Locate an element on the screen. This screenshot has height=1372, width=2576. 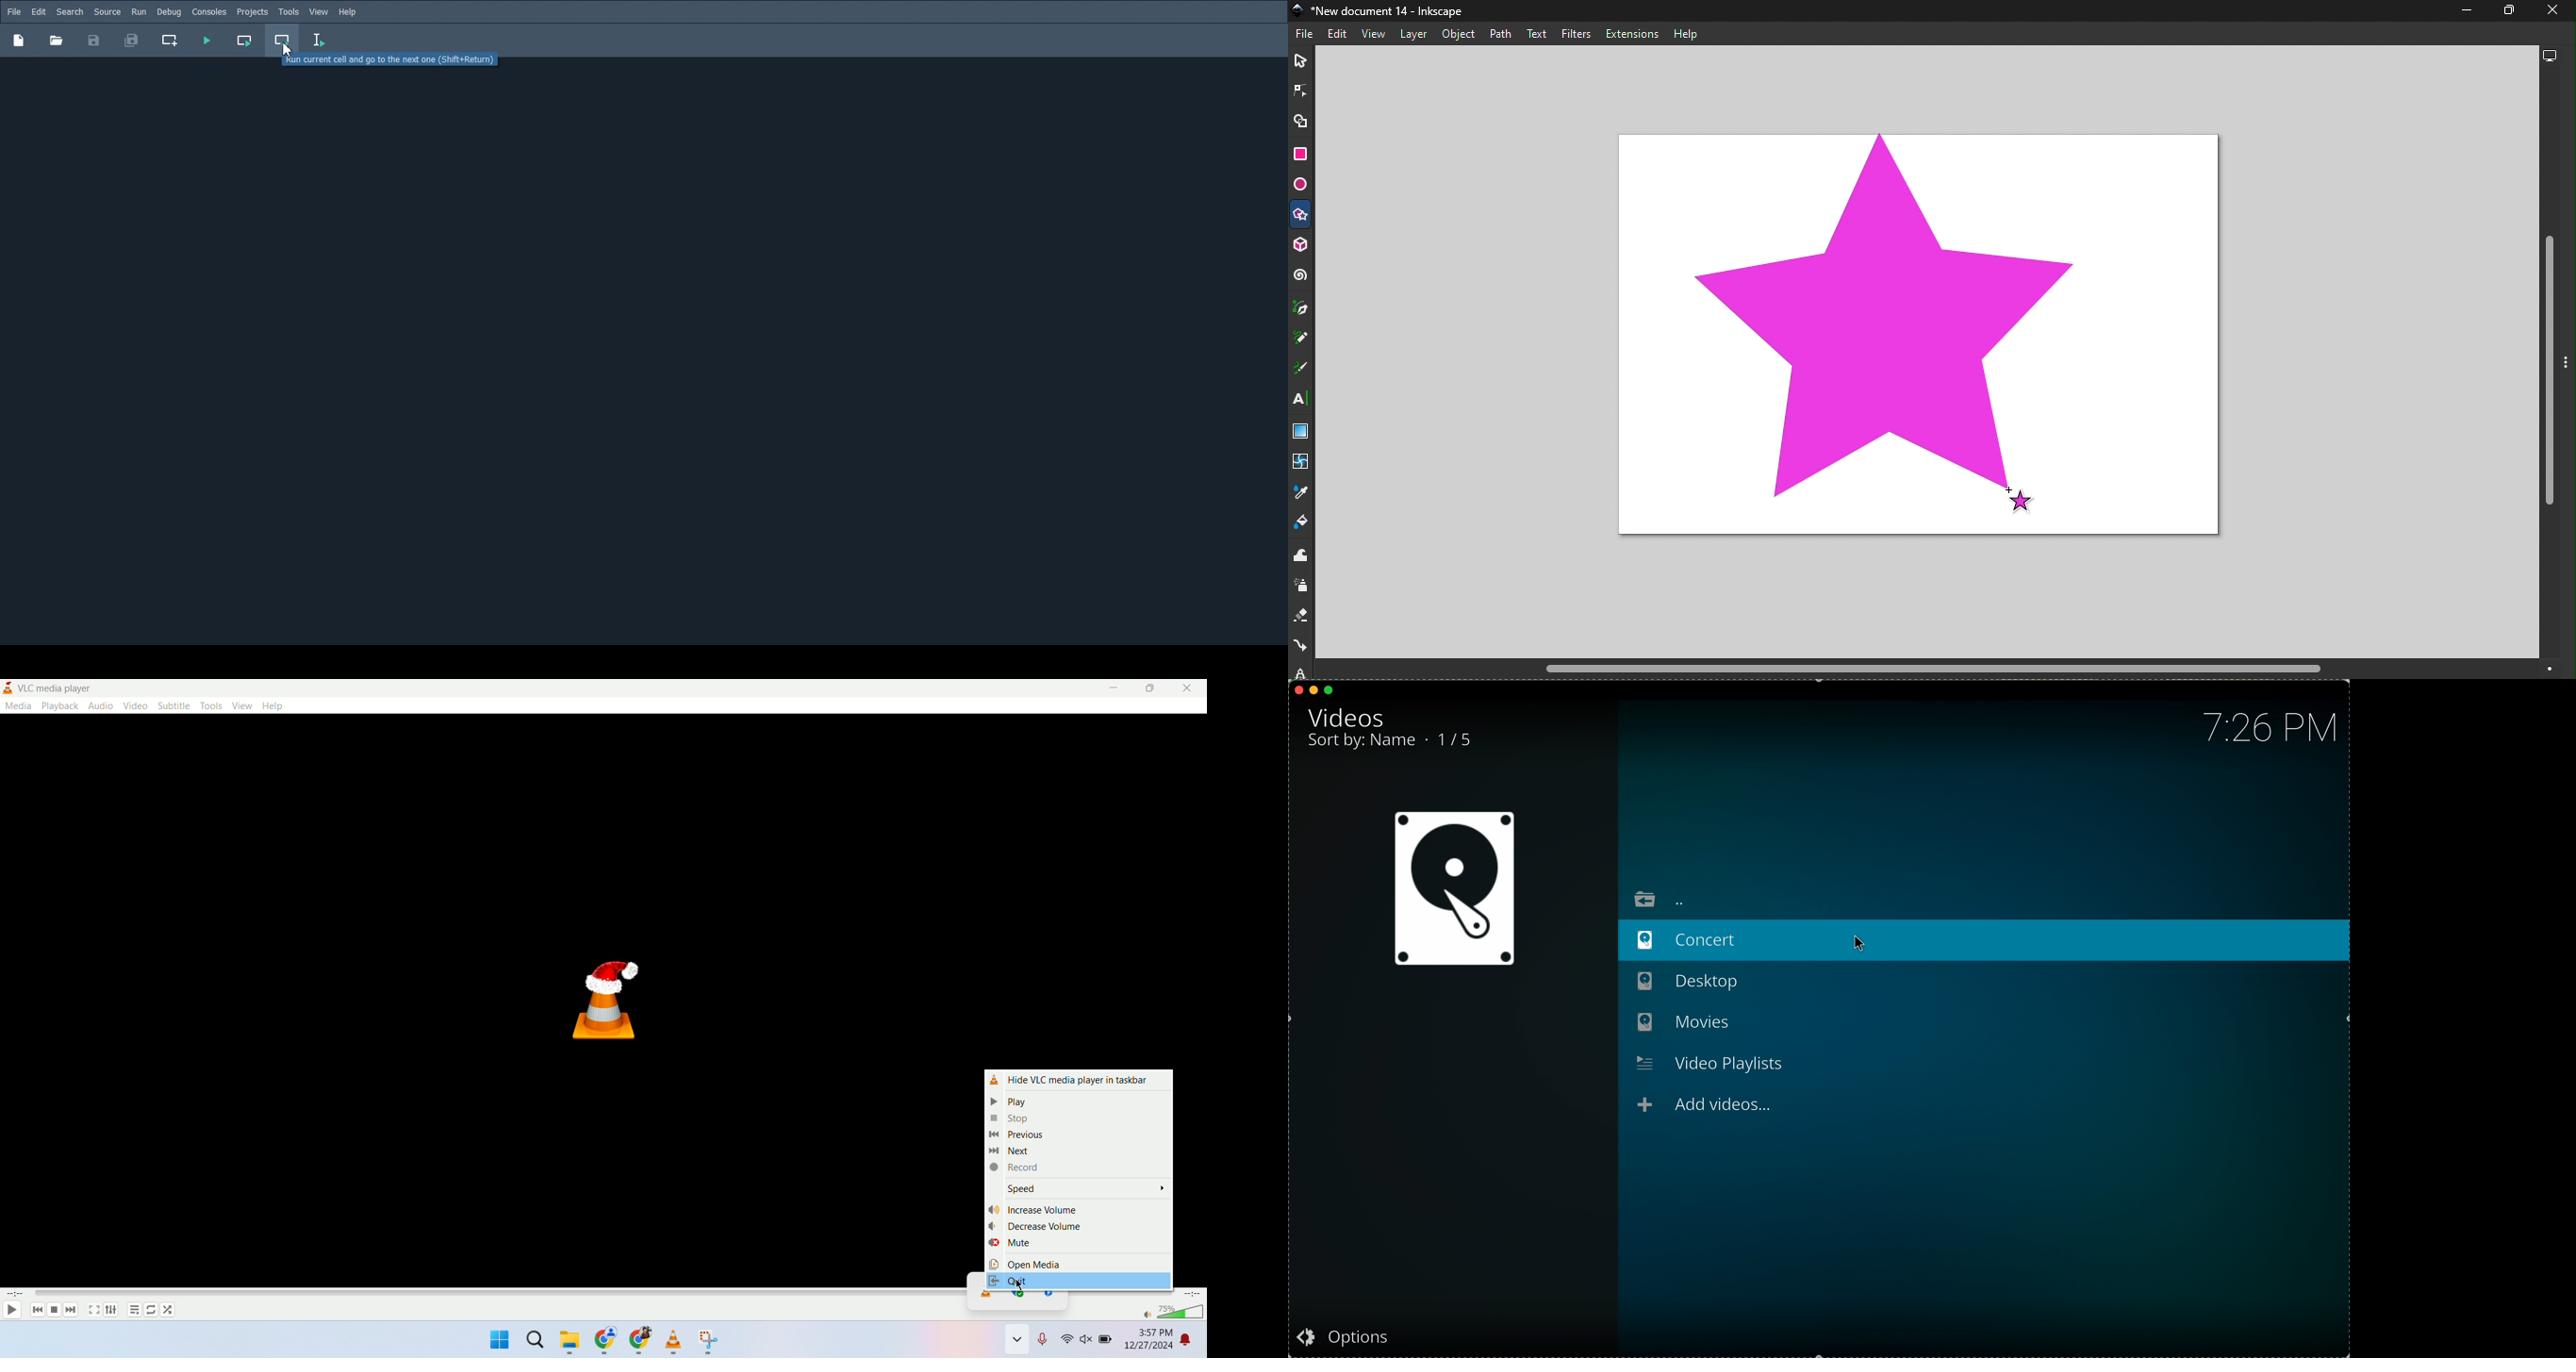
1/5 is located at coordinates (1457, 741).